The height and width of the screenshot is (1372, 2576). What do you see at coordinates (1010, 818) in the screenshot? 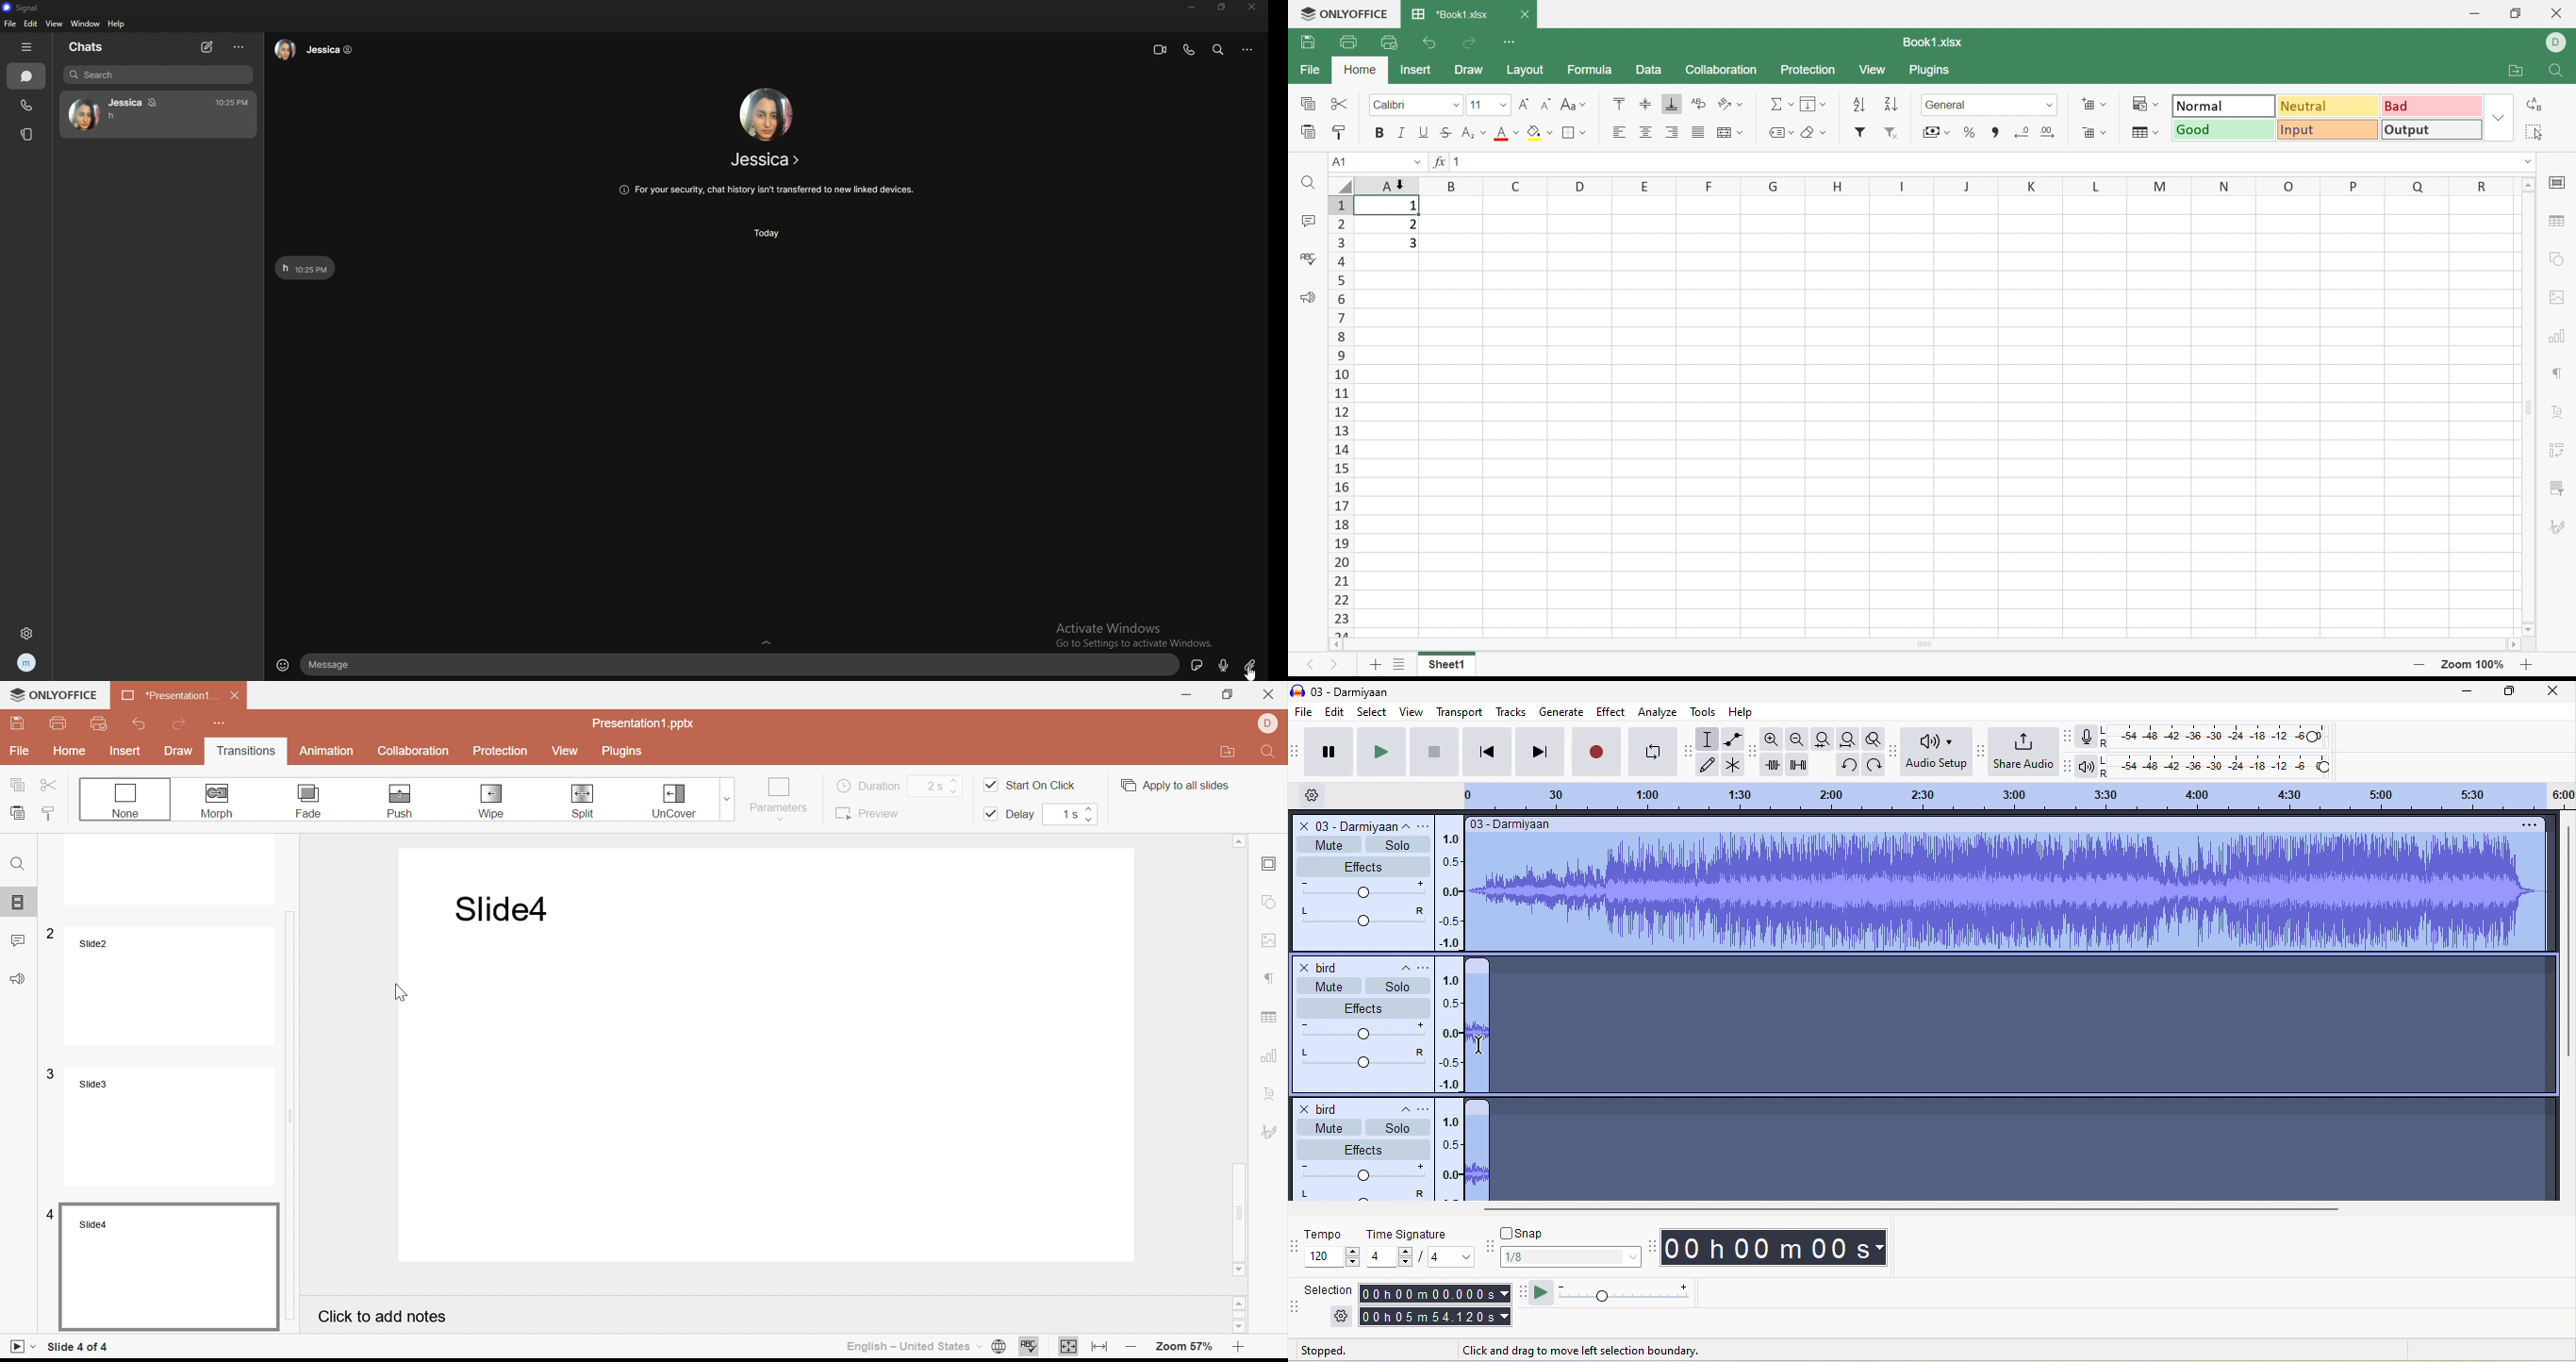
I see `Delay` at bounding box center [1010, 818].